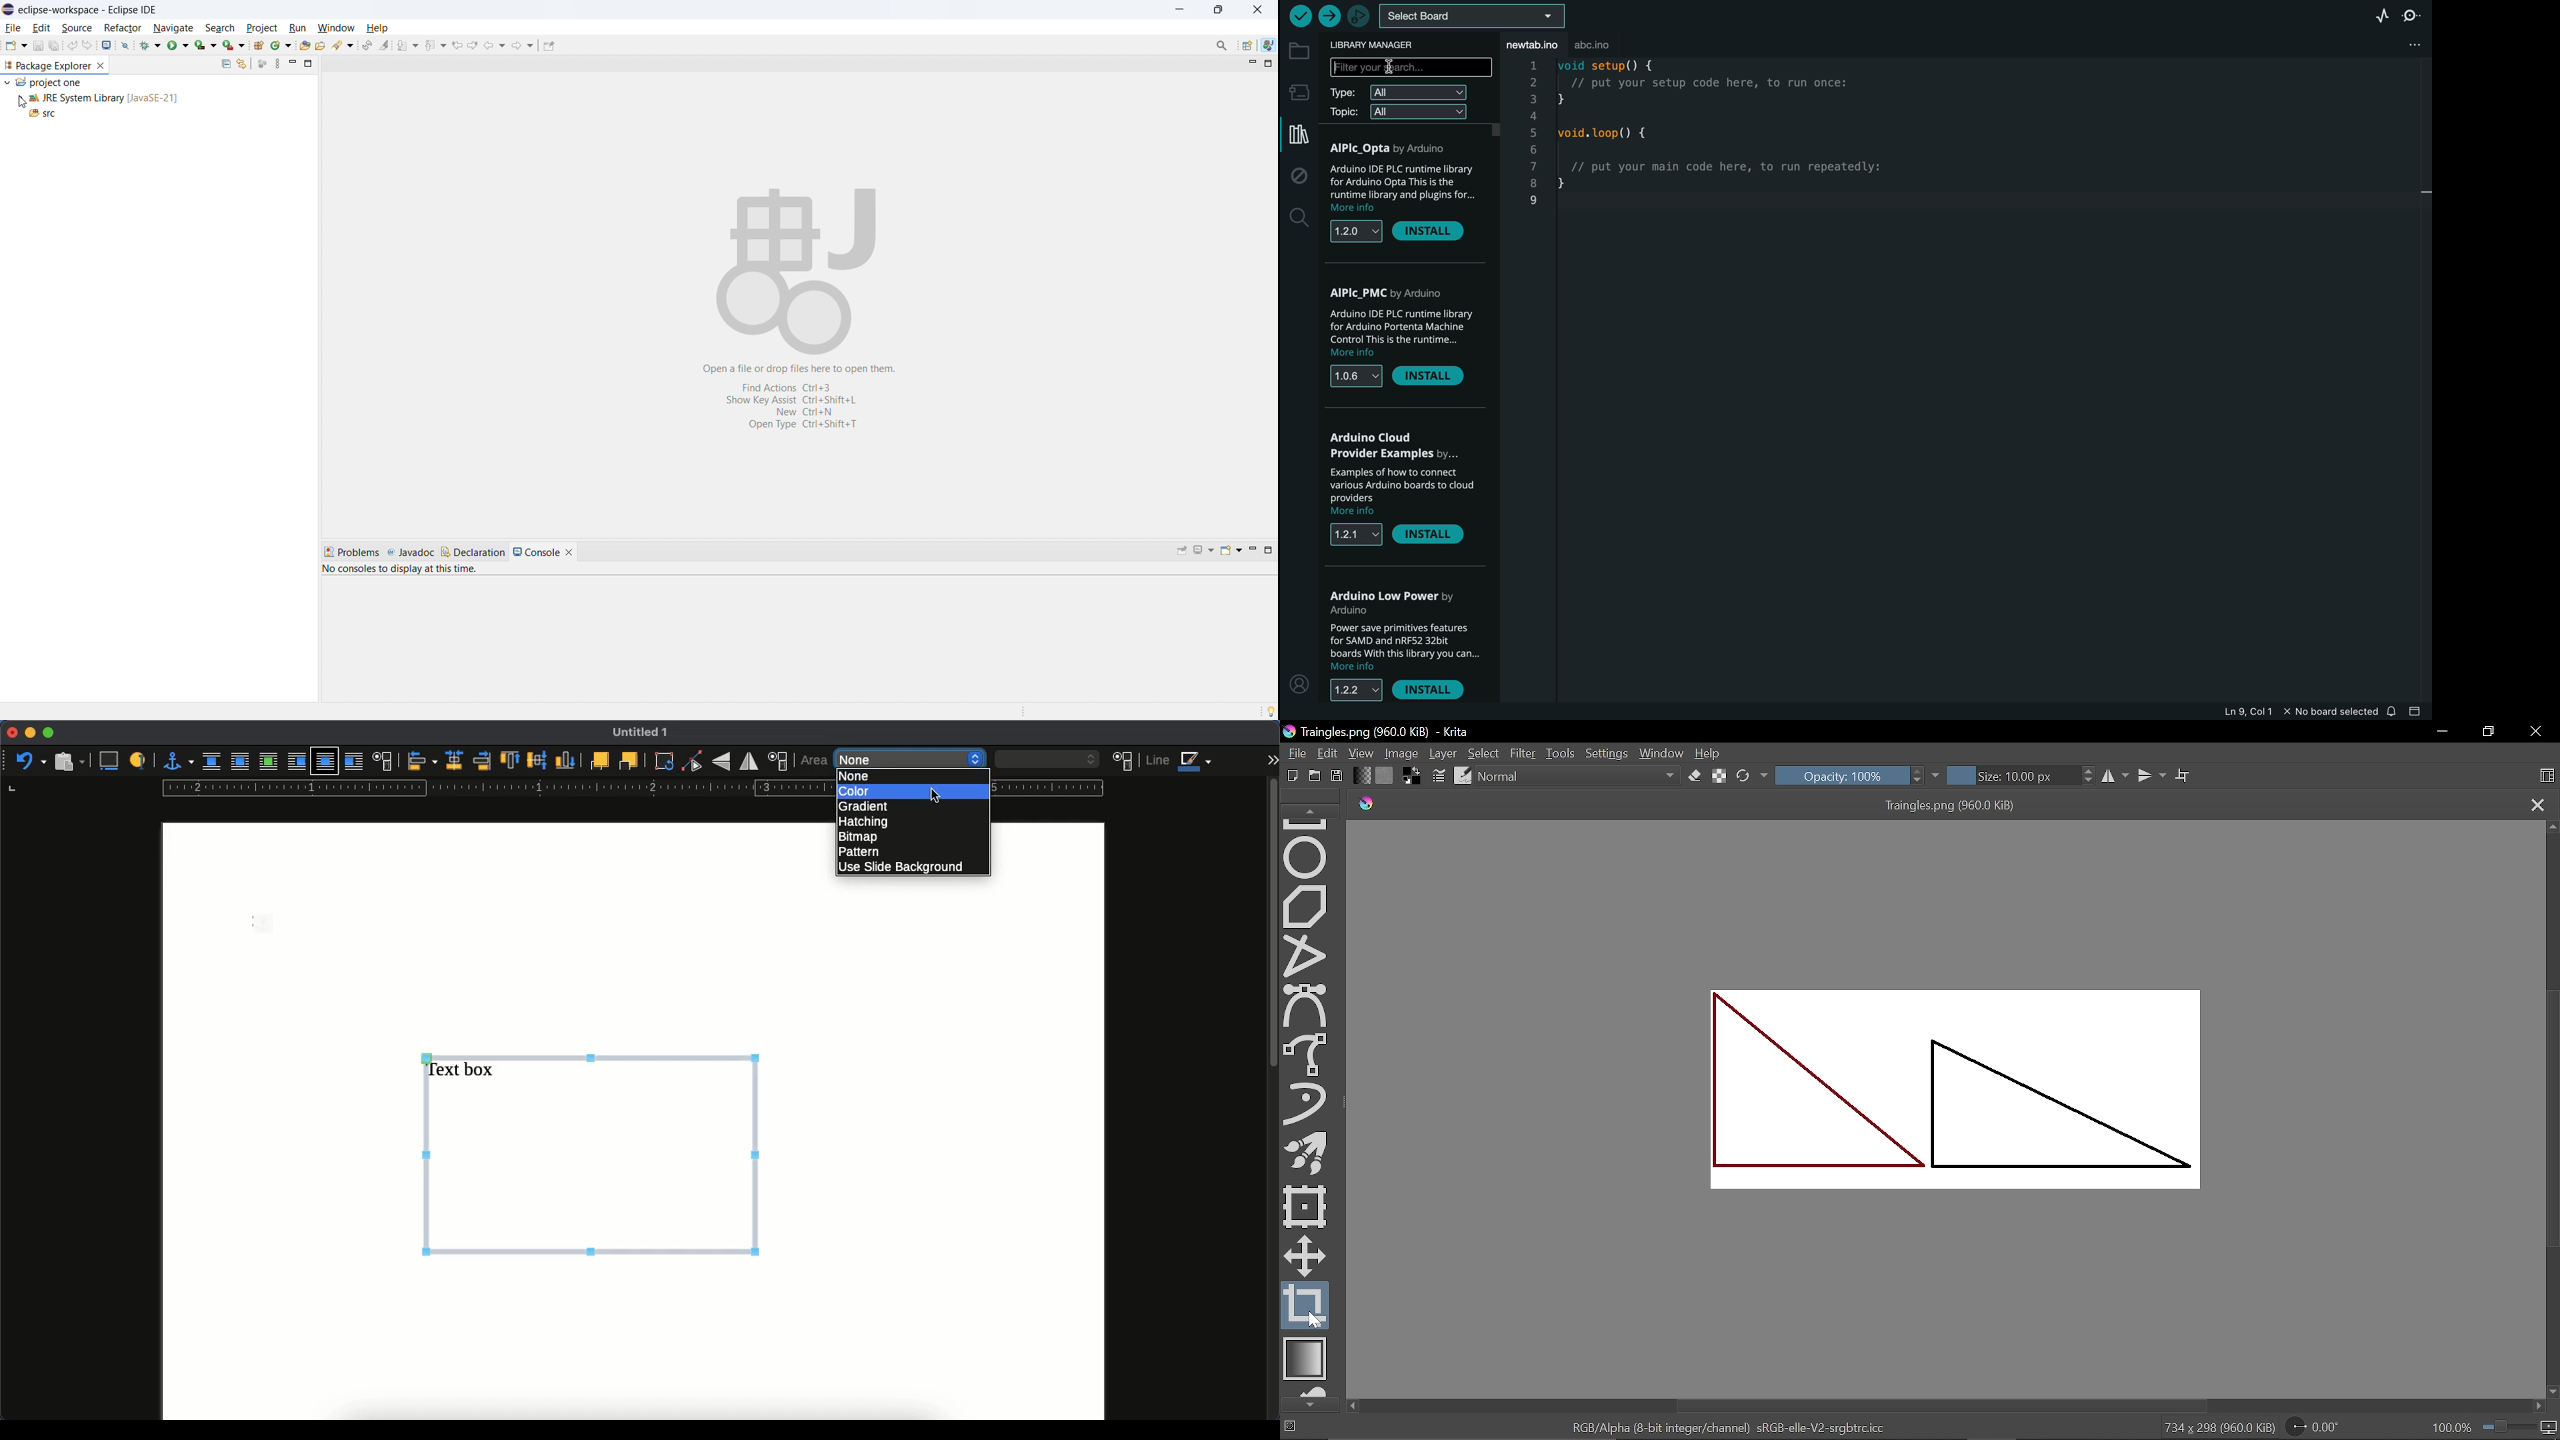  What do you see at coordinates (2411, 16) in the screenshot?
I see `serial monitor` at bounding box center [2411, 16].